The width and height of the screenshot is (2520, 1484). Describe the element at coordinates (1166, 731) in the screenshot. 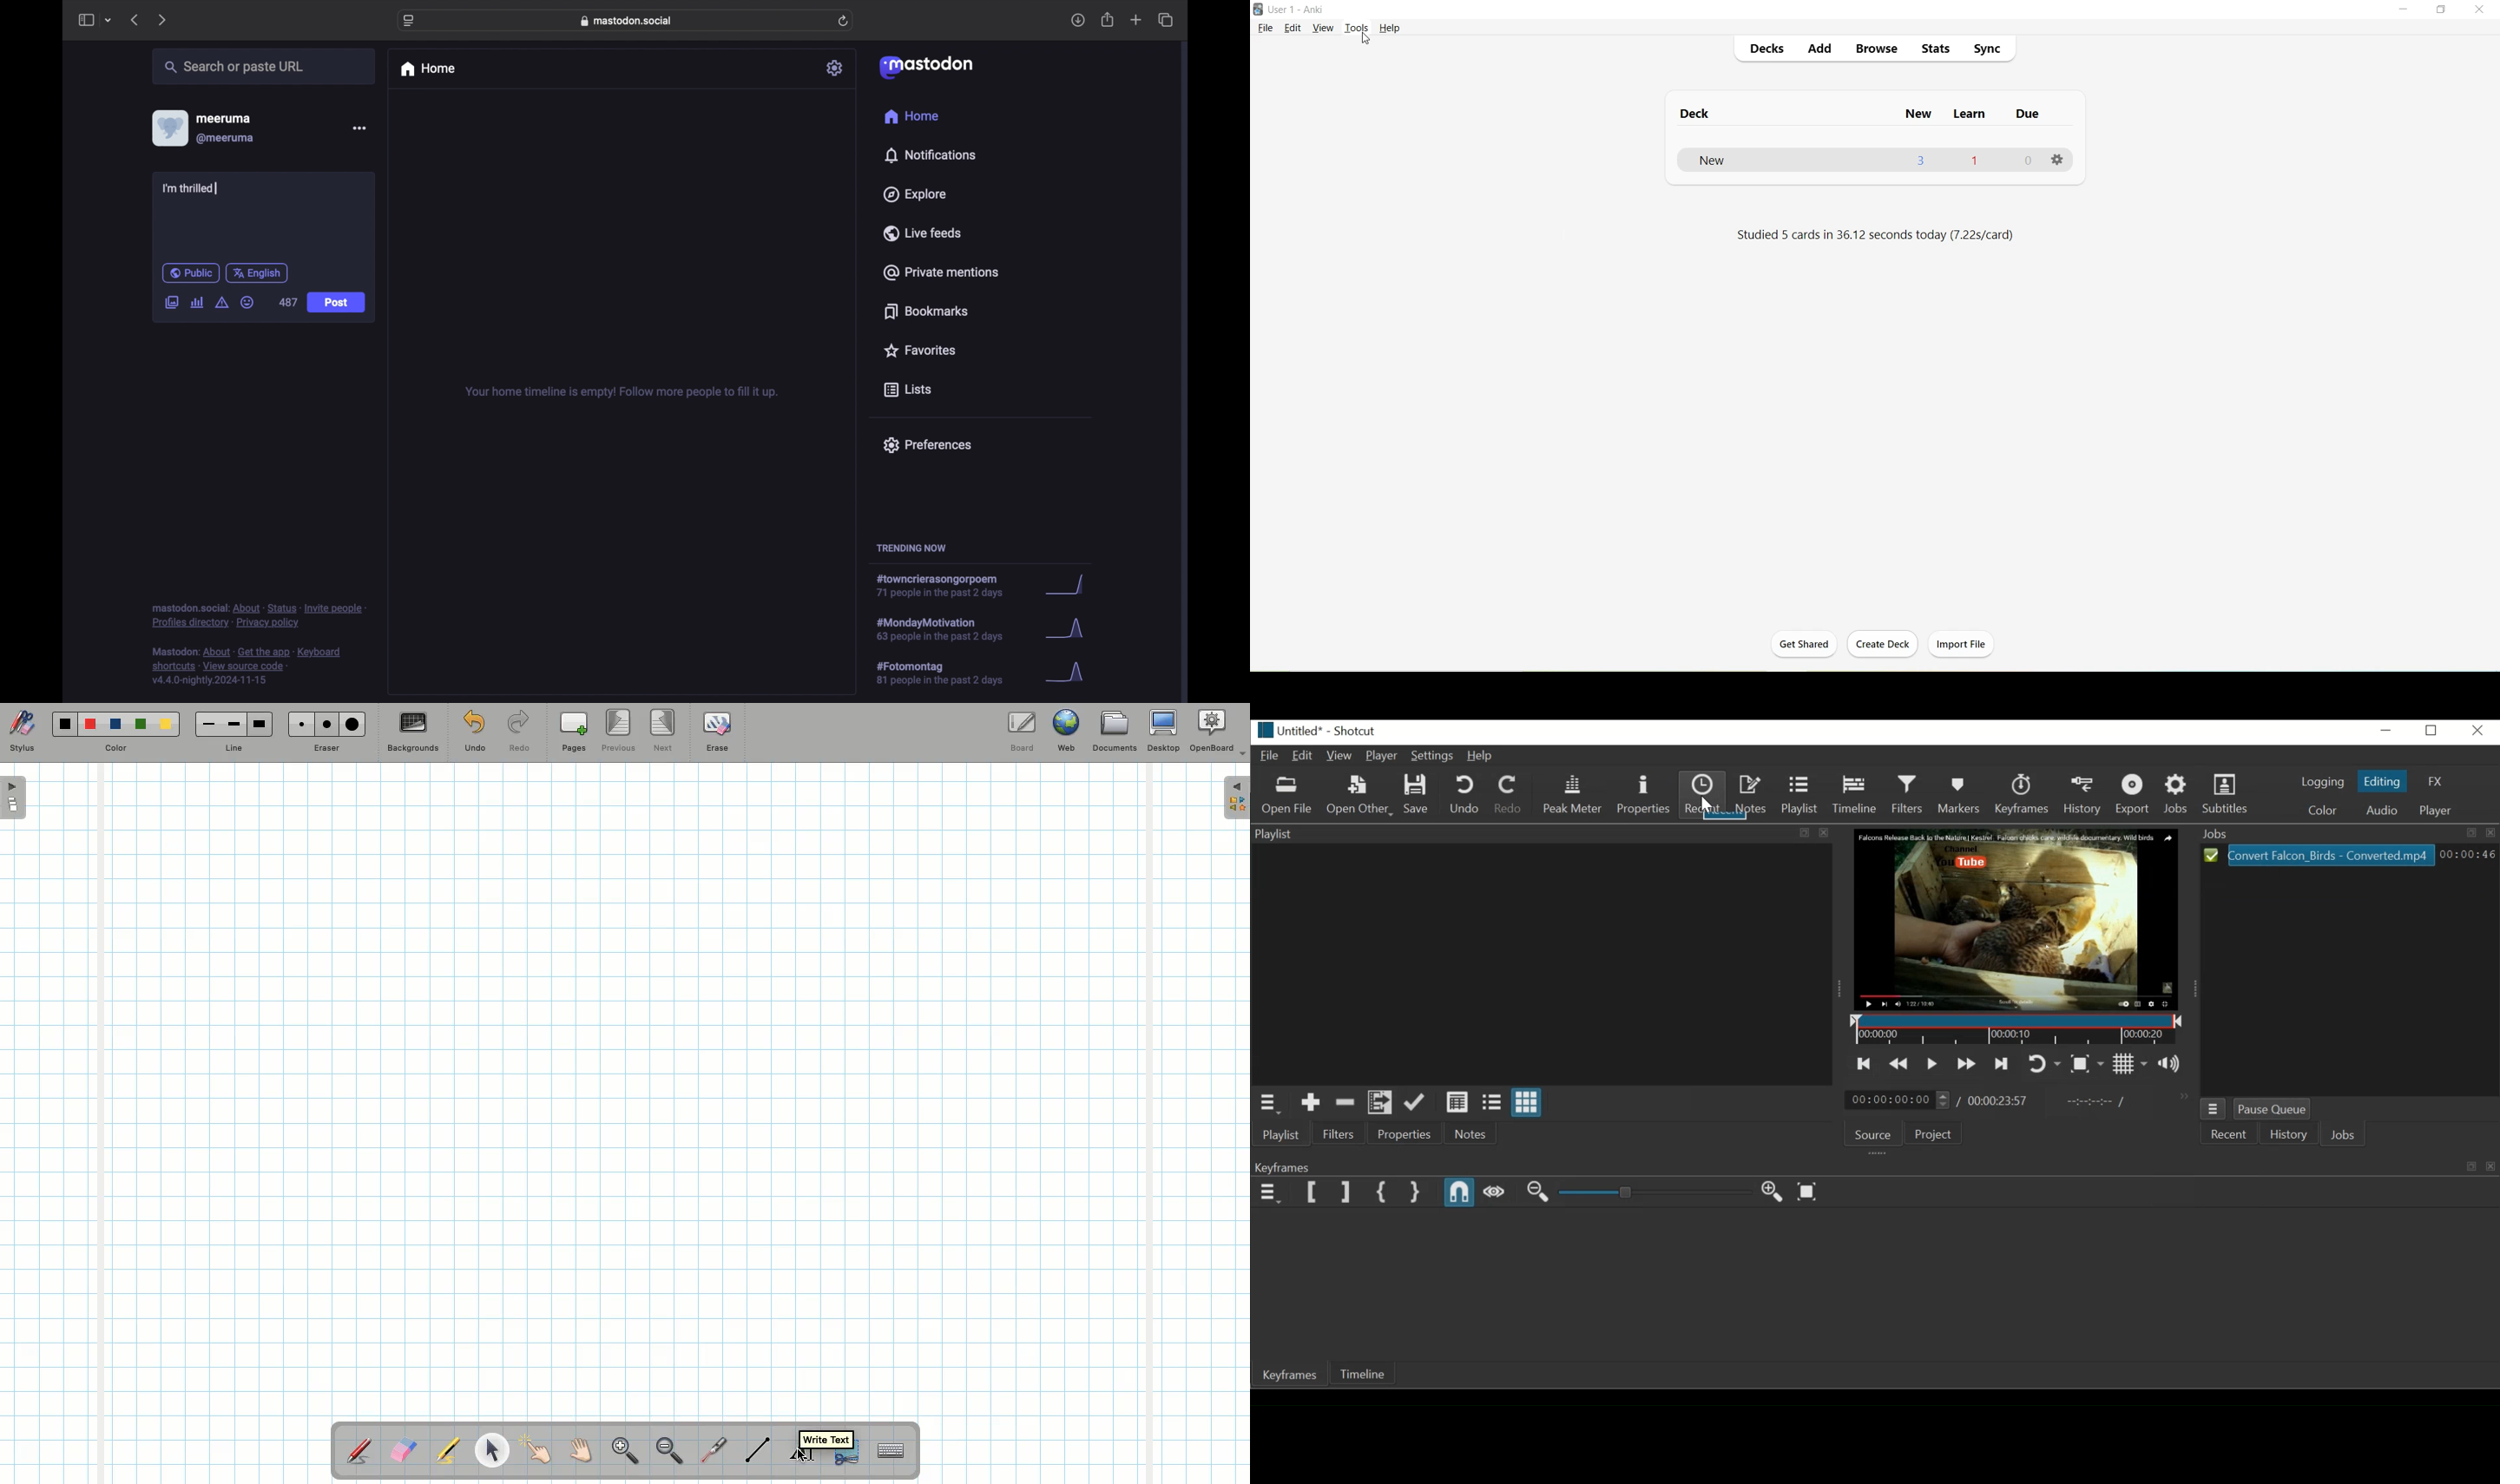

I see `Desktop` at that location.